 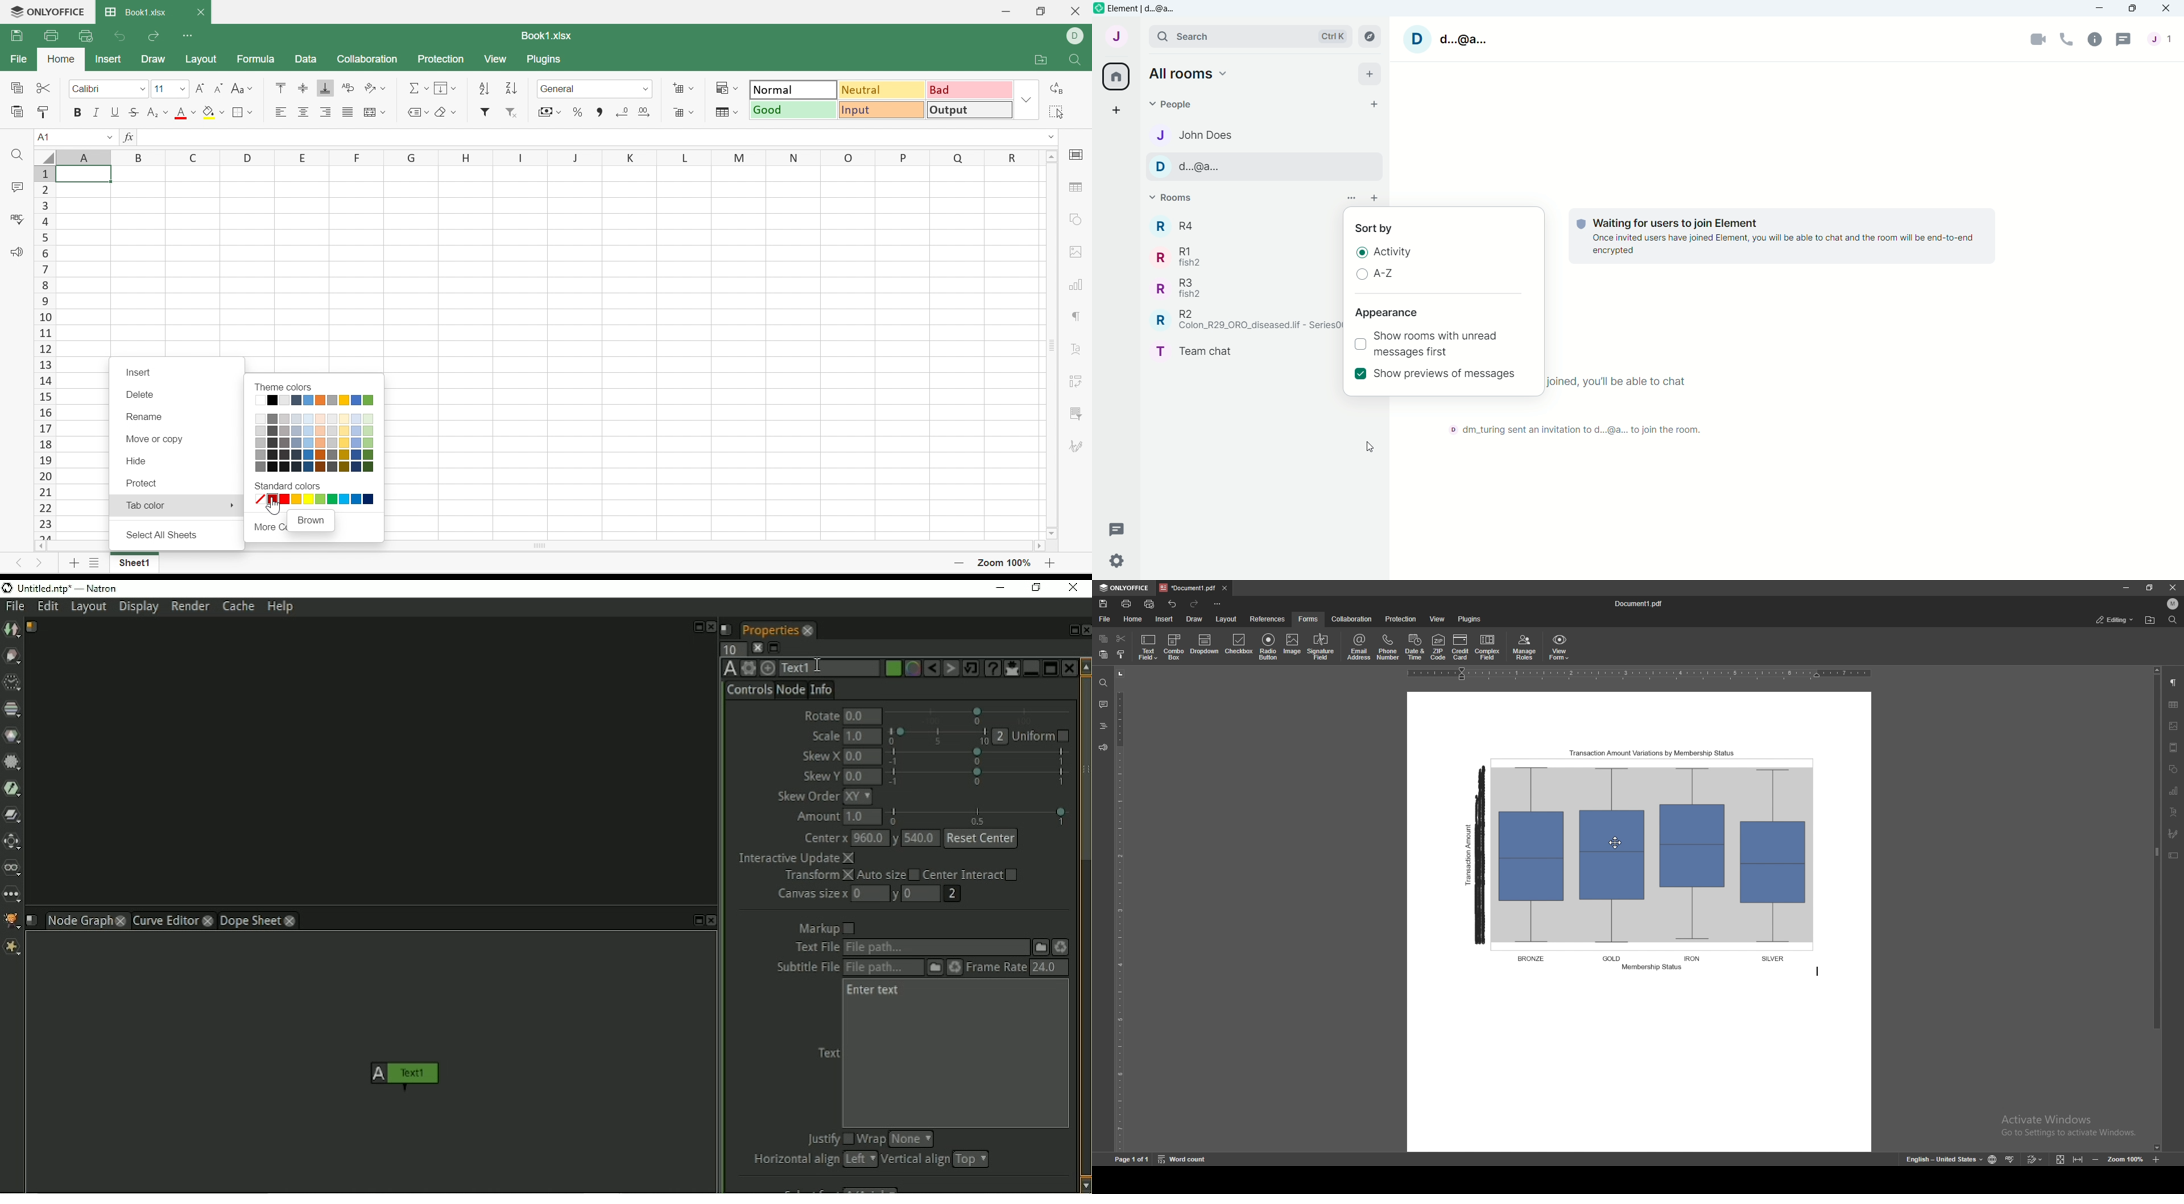 I want to click on print, so click(x=1126, y=603).